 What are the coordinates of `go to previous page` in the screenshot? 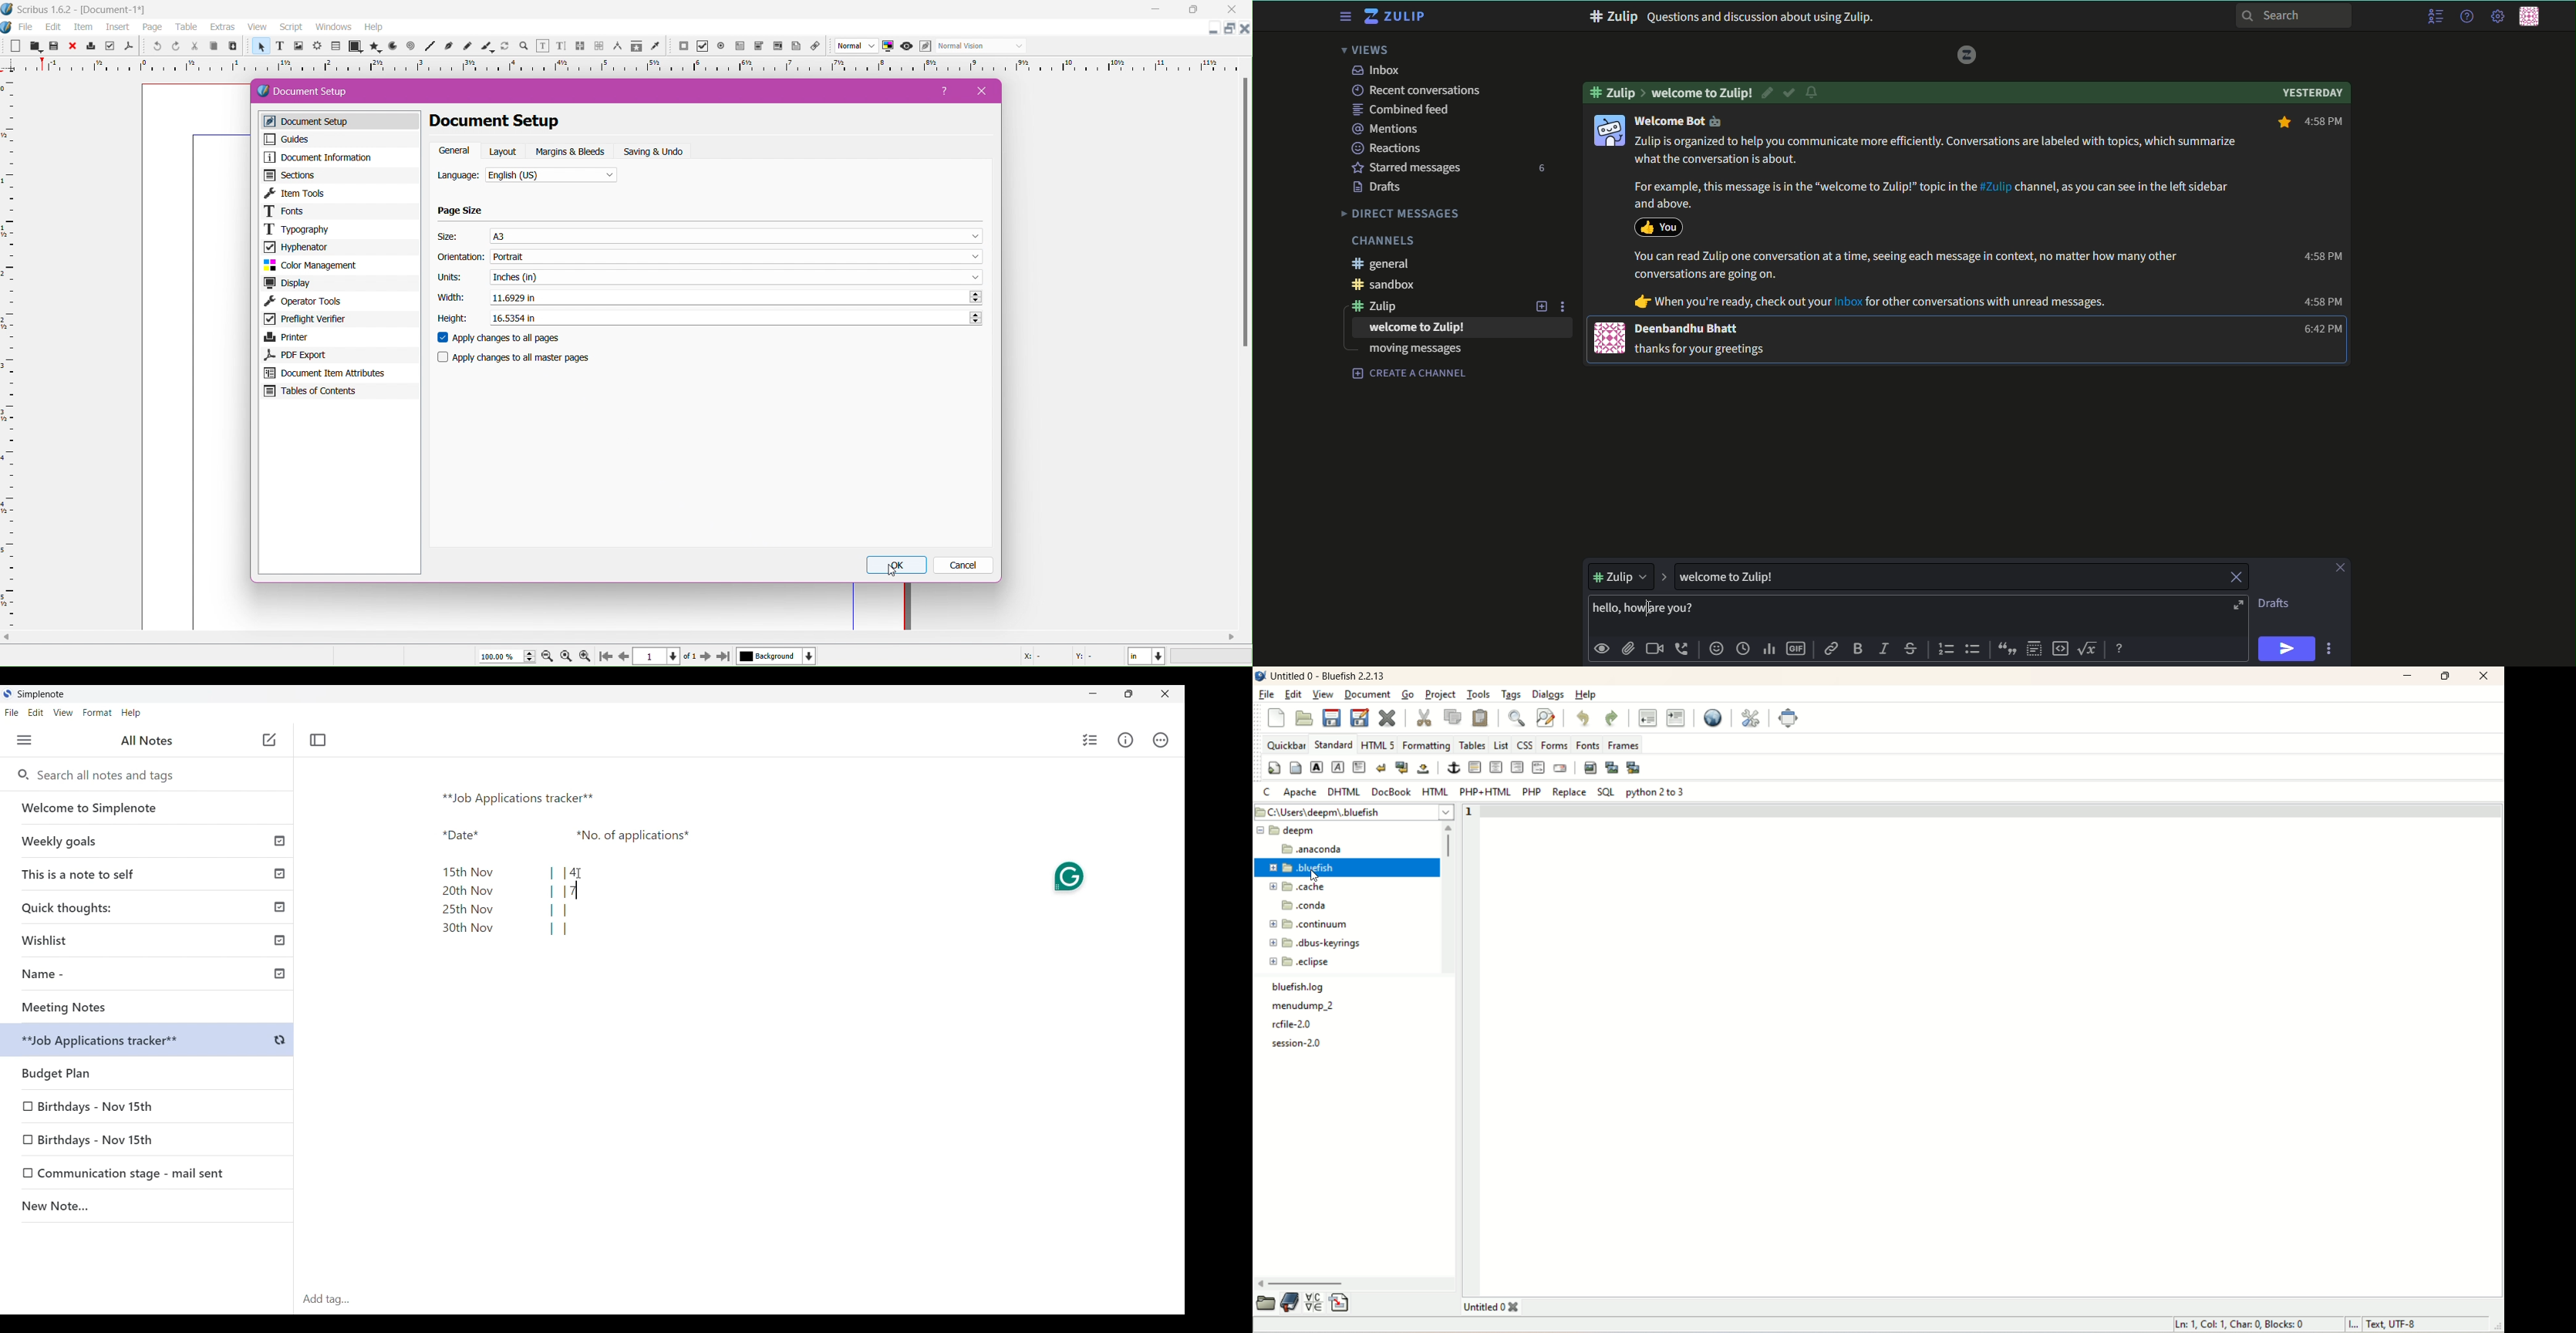 It's located at (624, 657).